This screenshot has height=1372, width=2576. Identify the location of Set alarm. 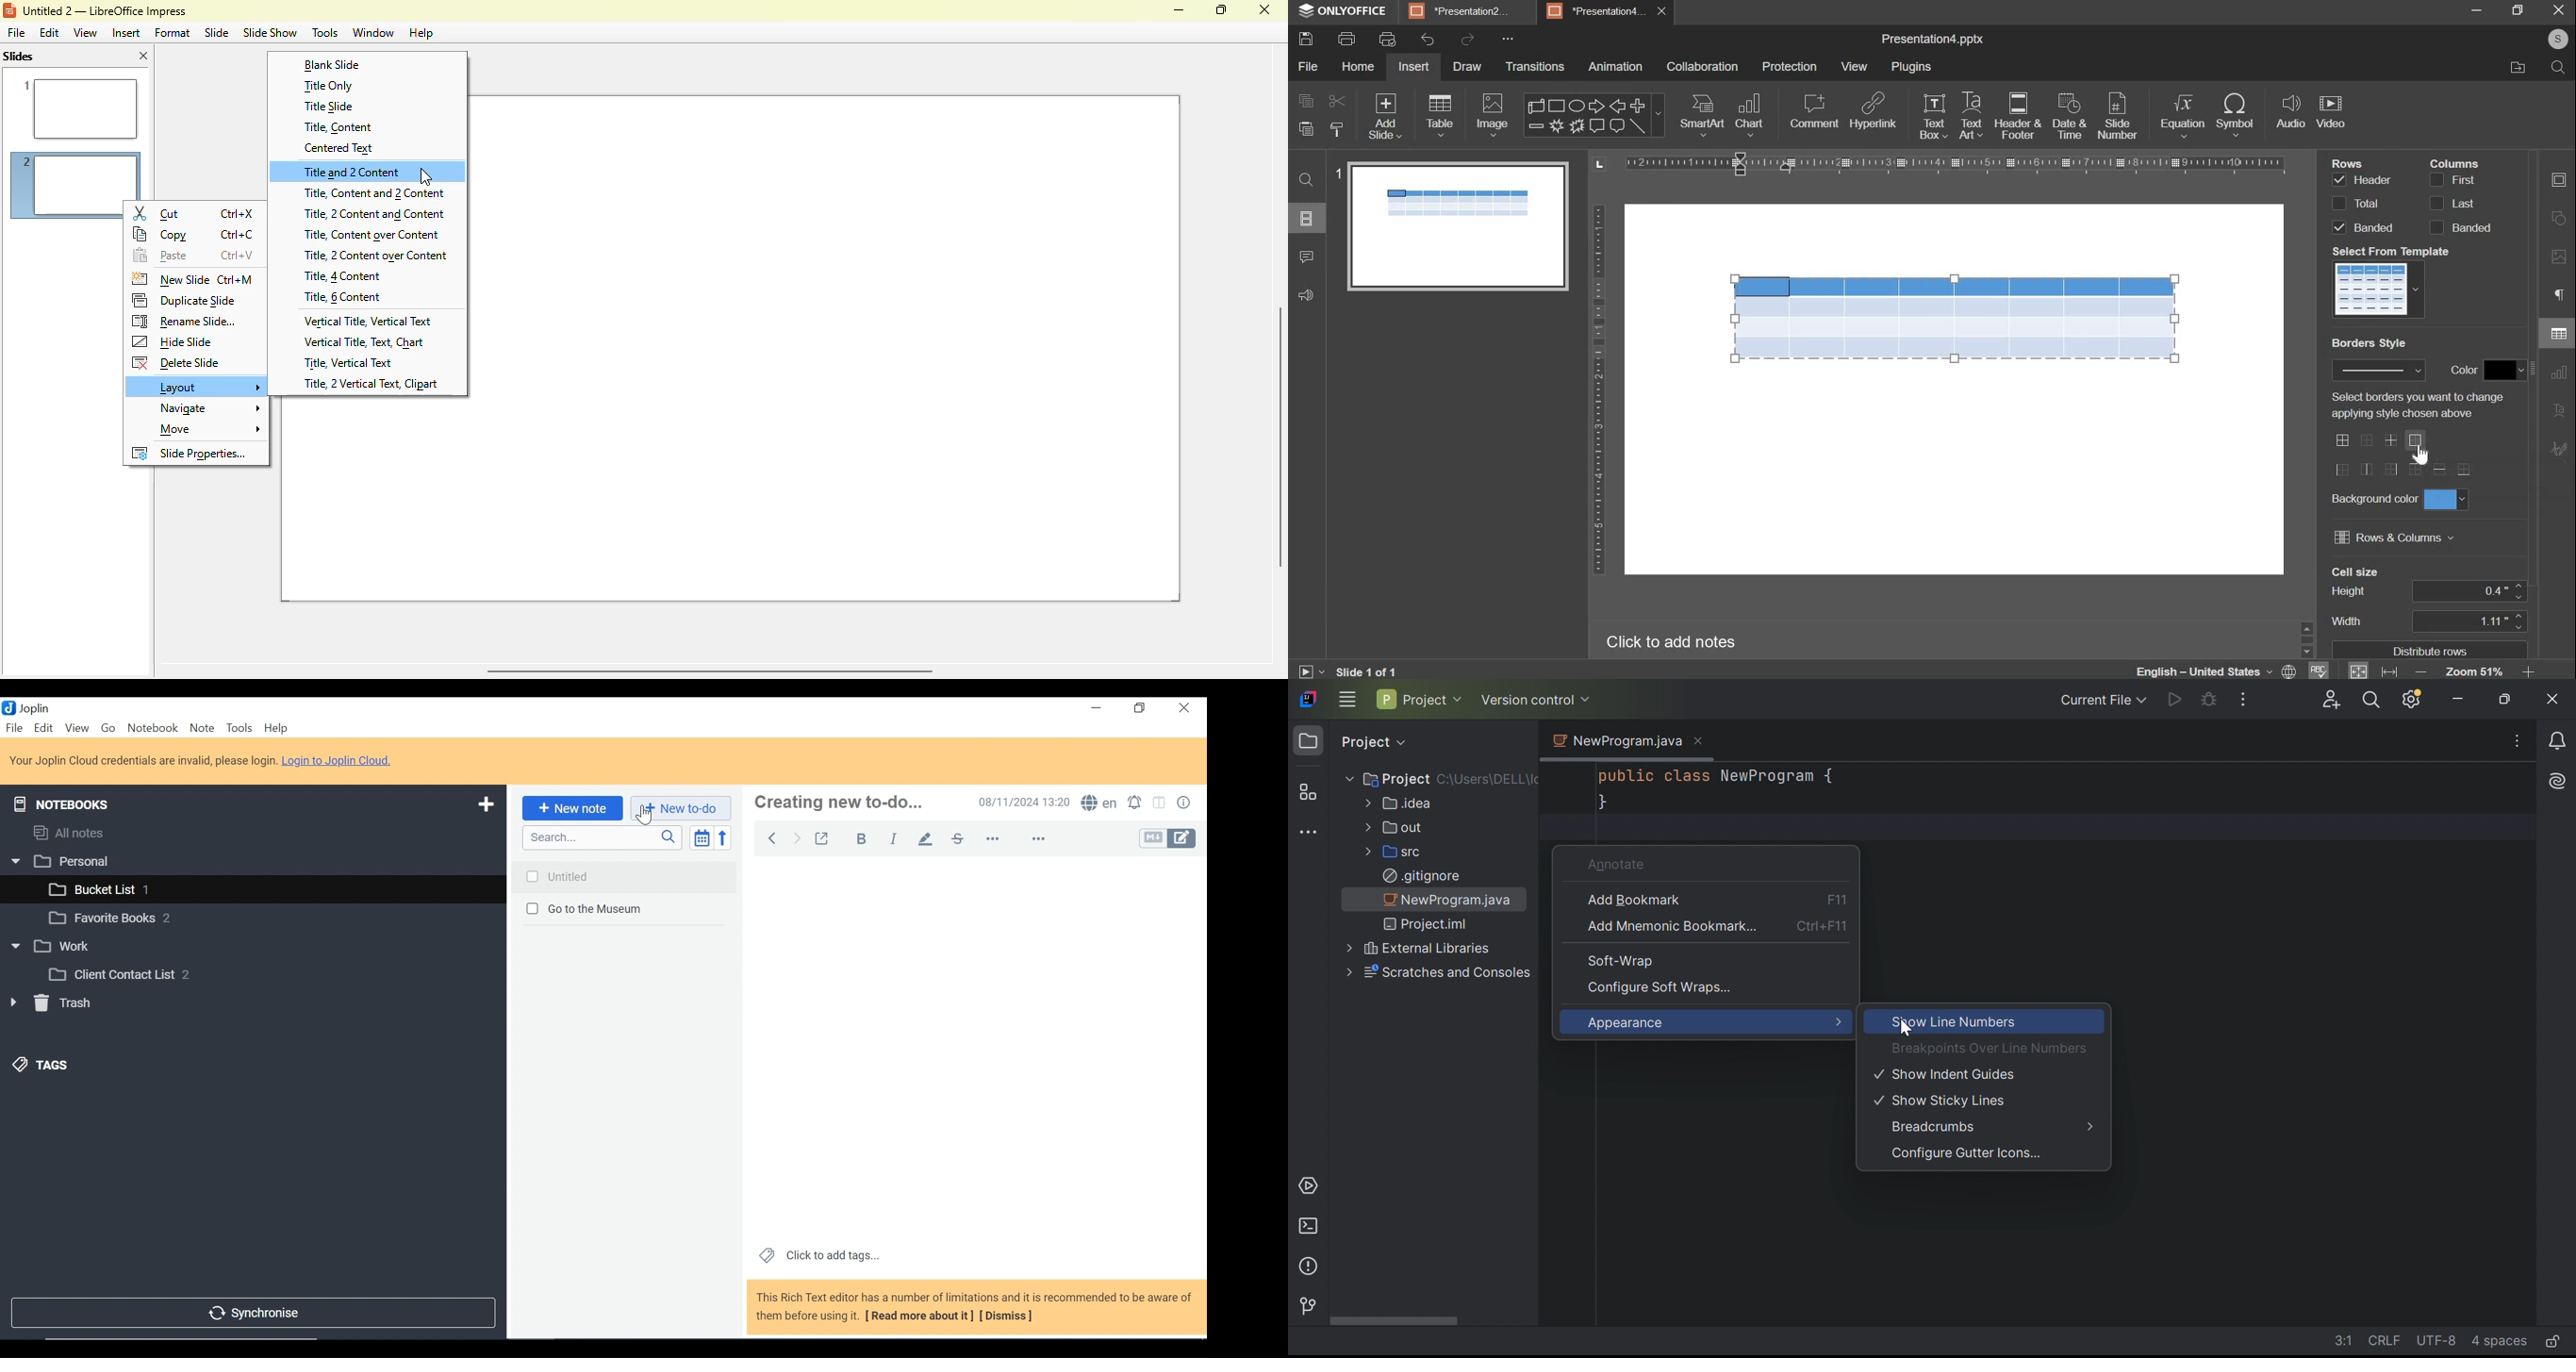
(1137, 803).